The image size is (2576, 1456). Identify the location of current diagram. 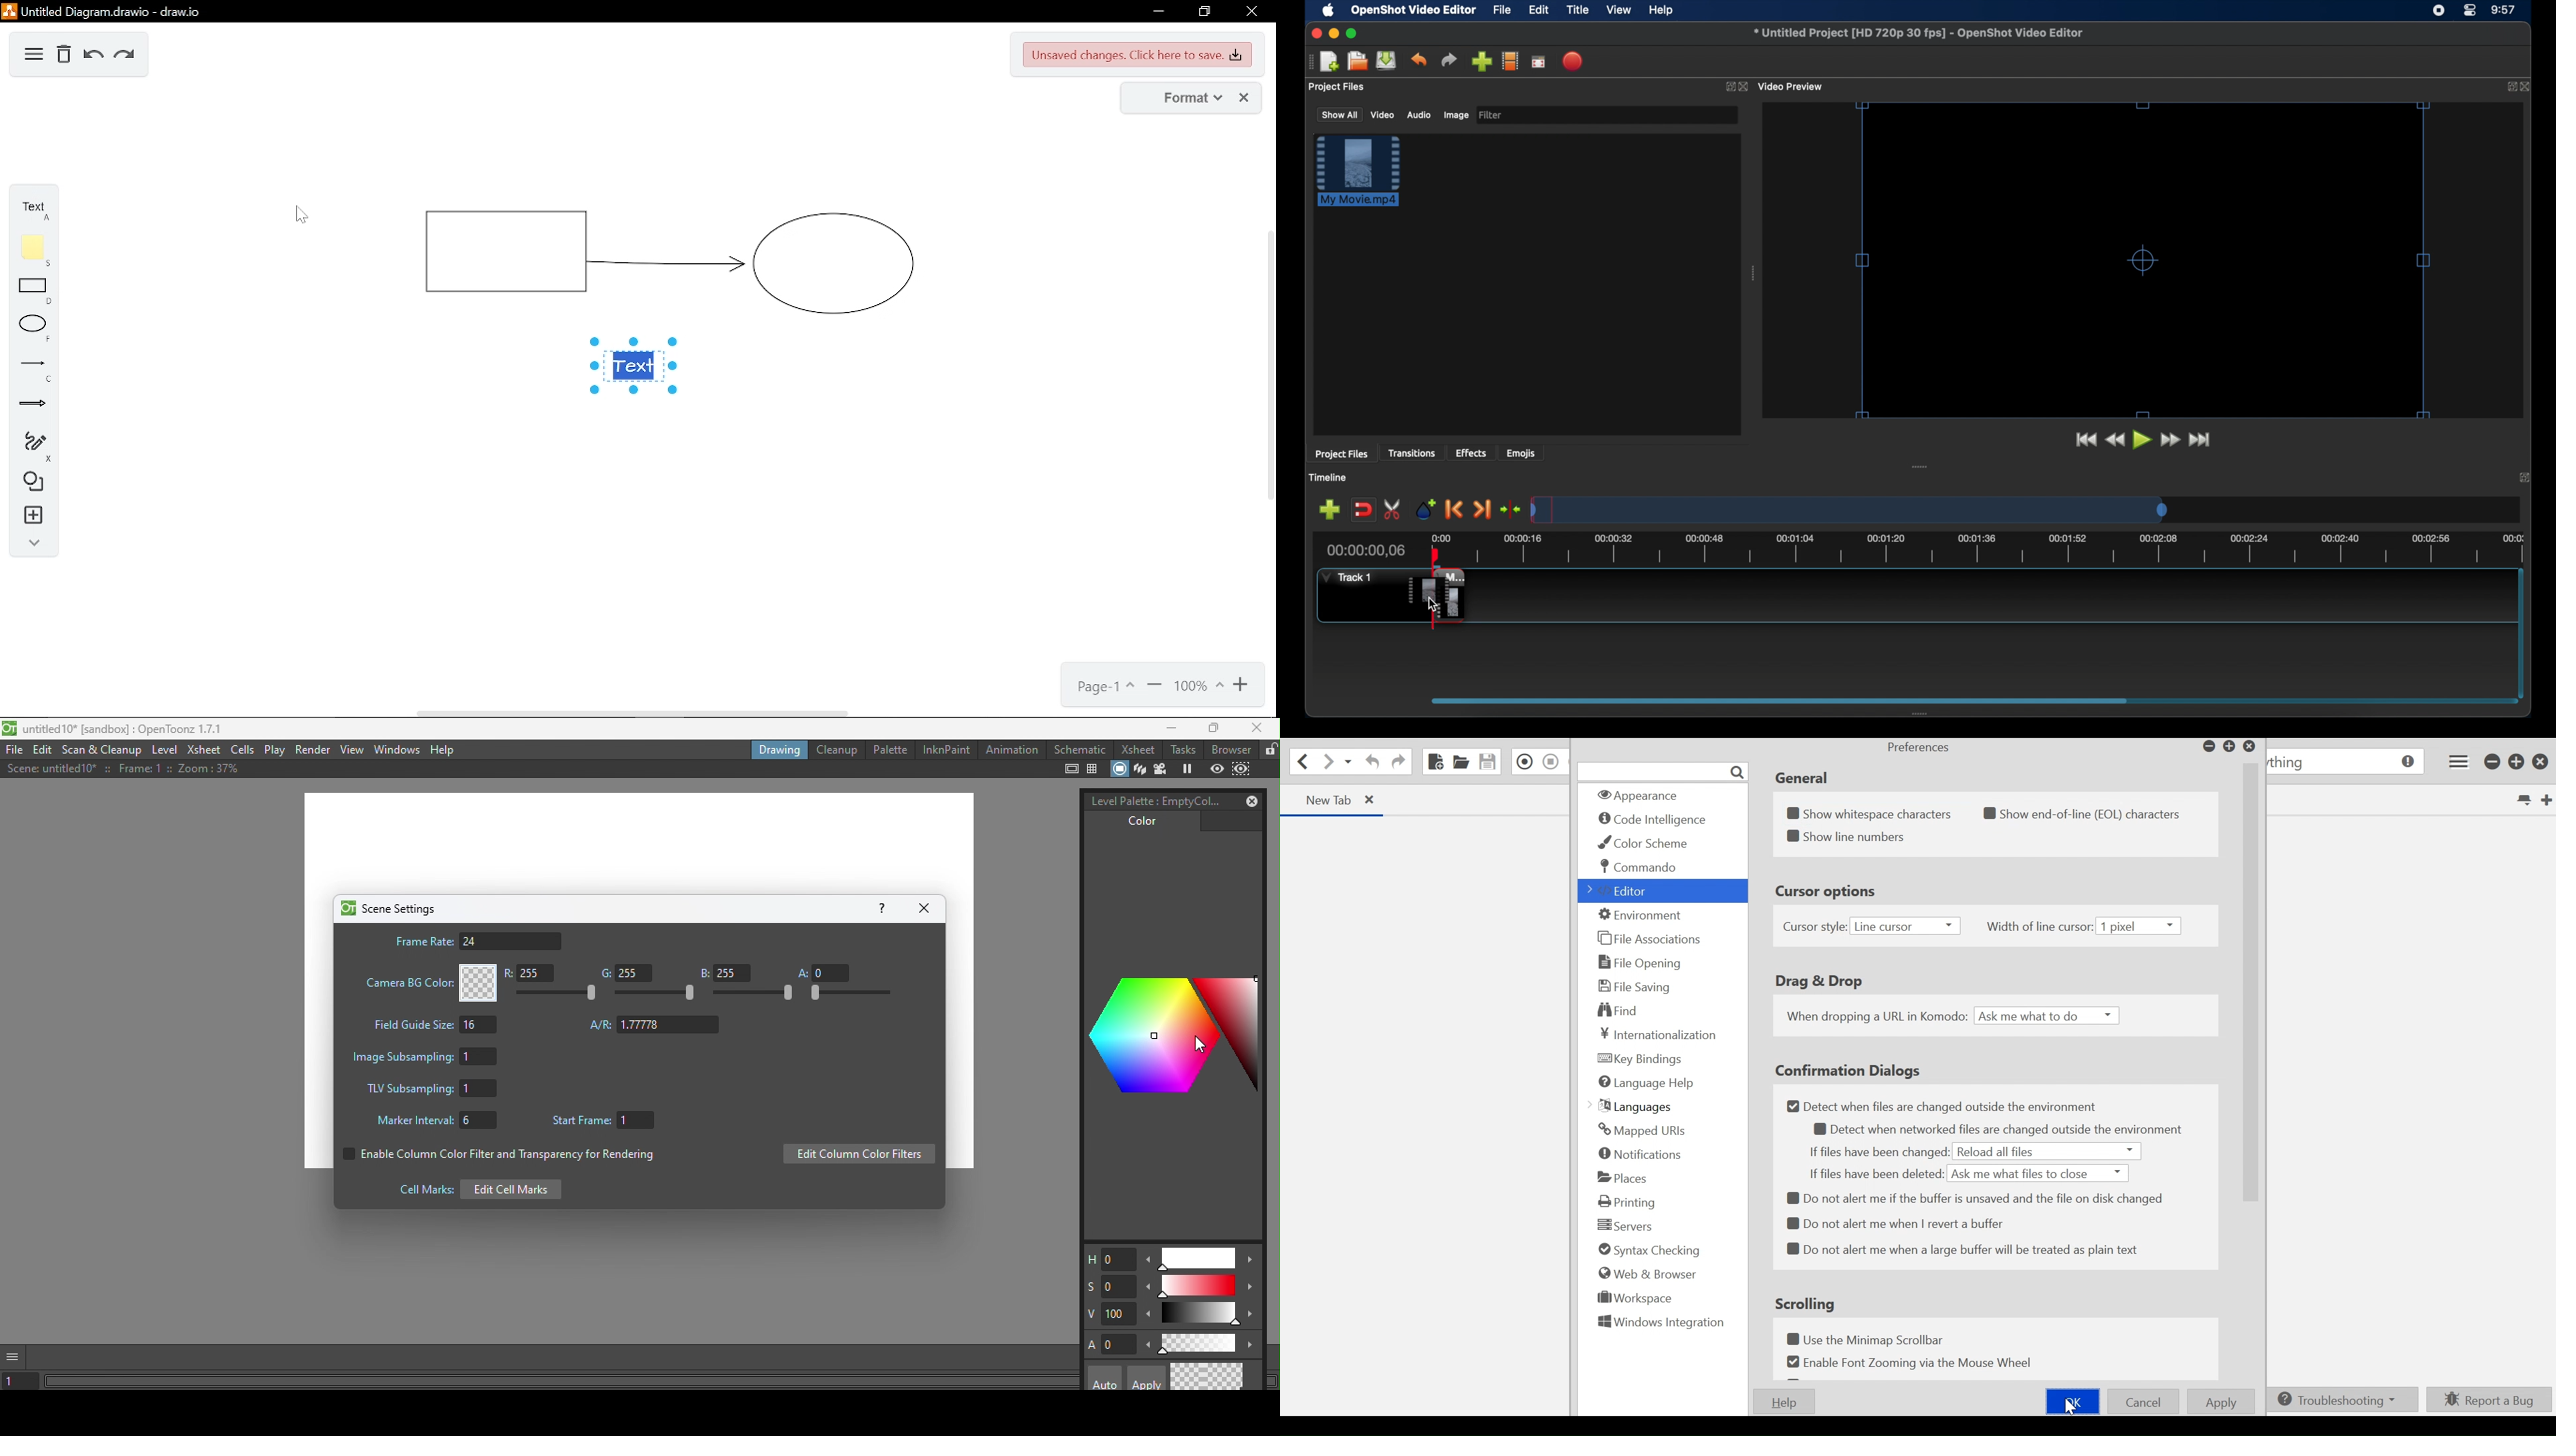
(666, 254).